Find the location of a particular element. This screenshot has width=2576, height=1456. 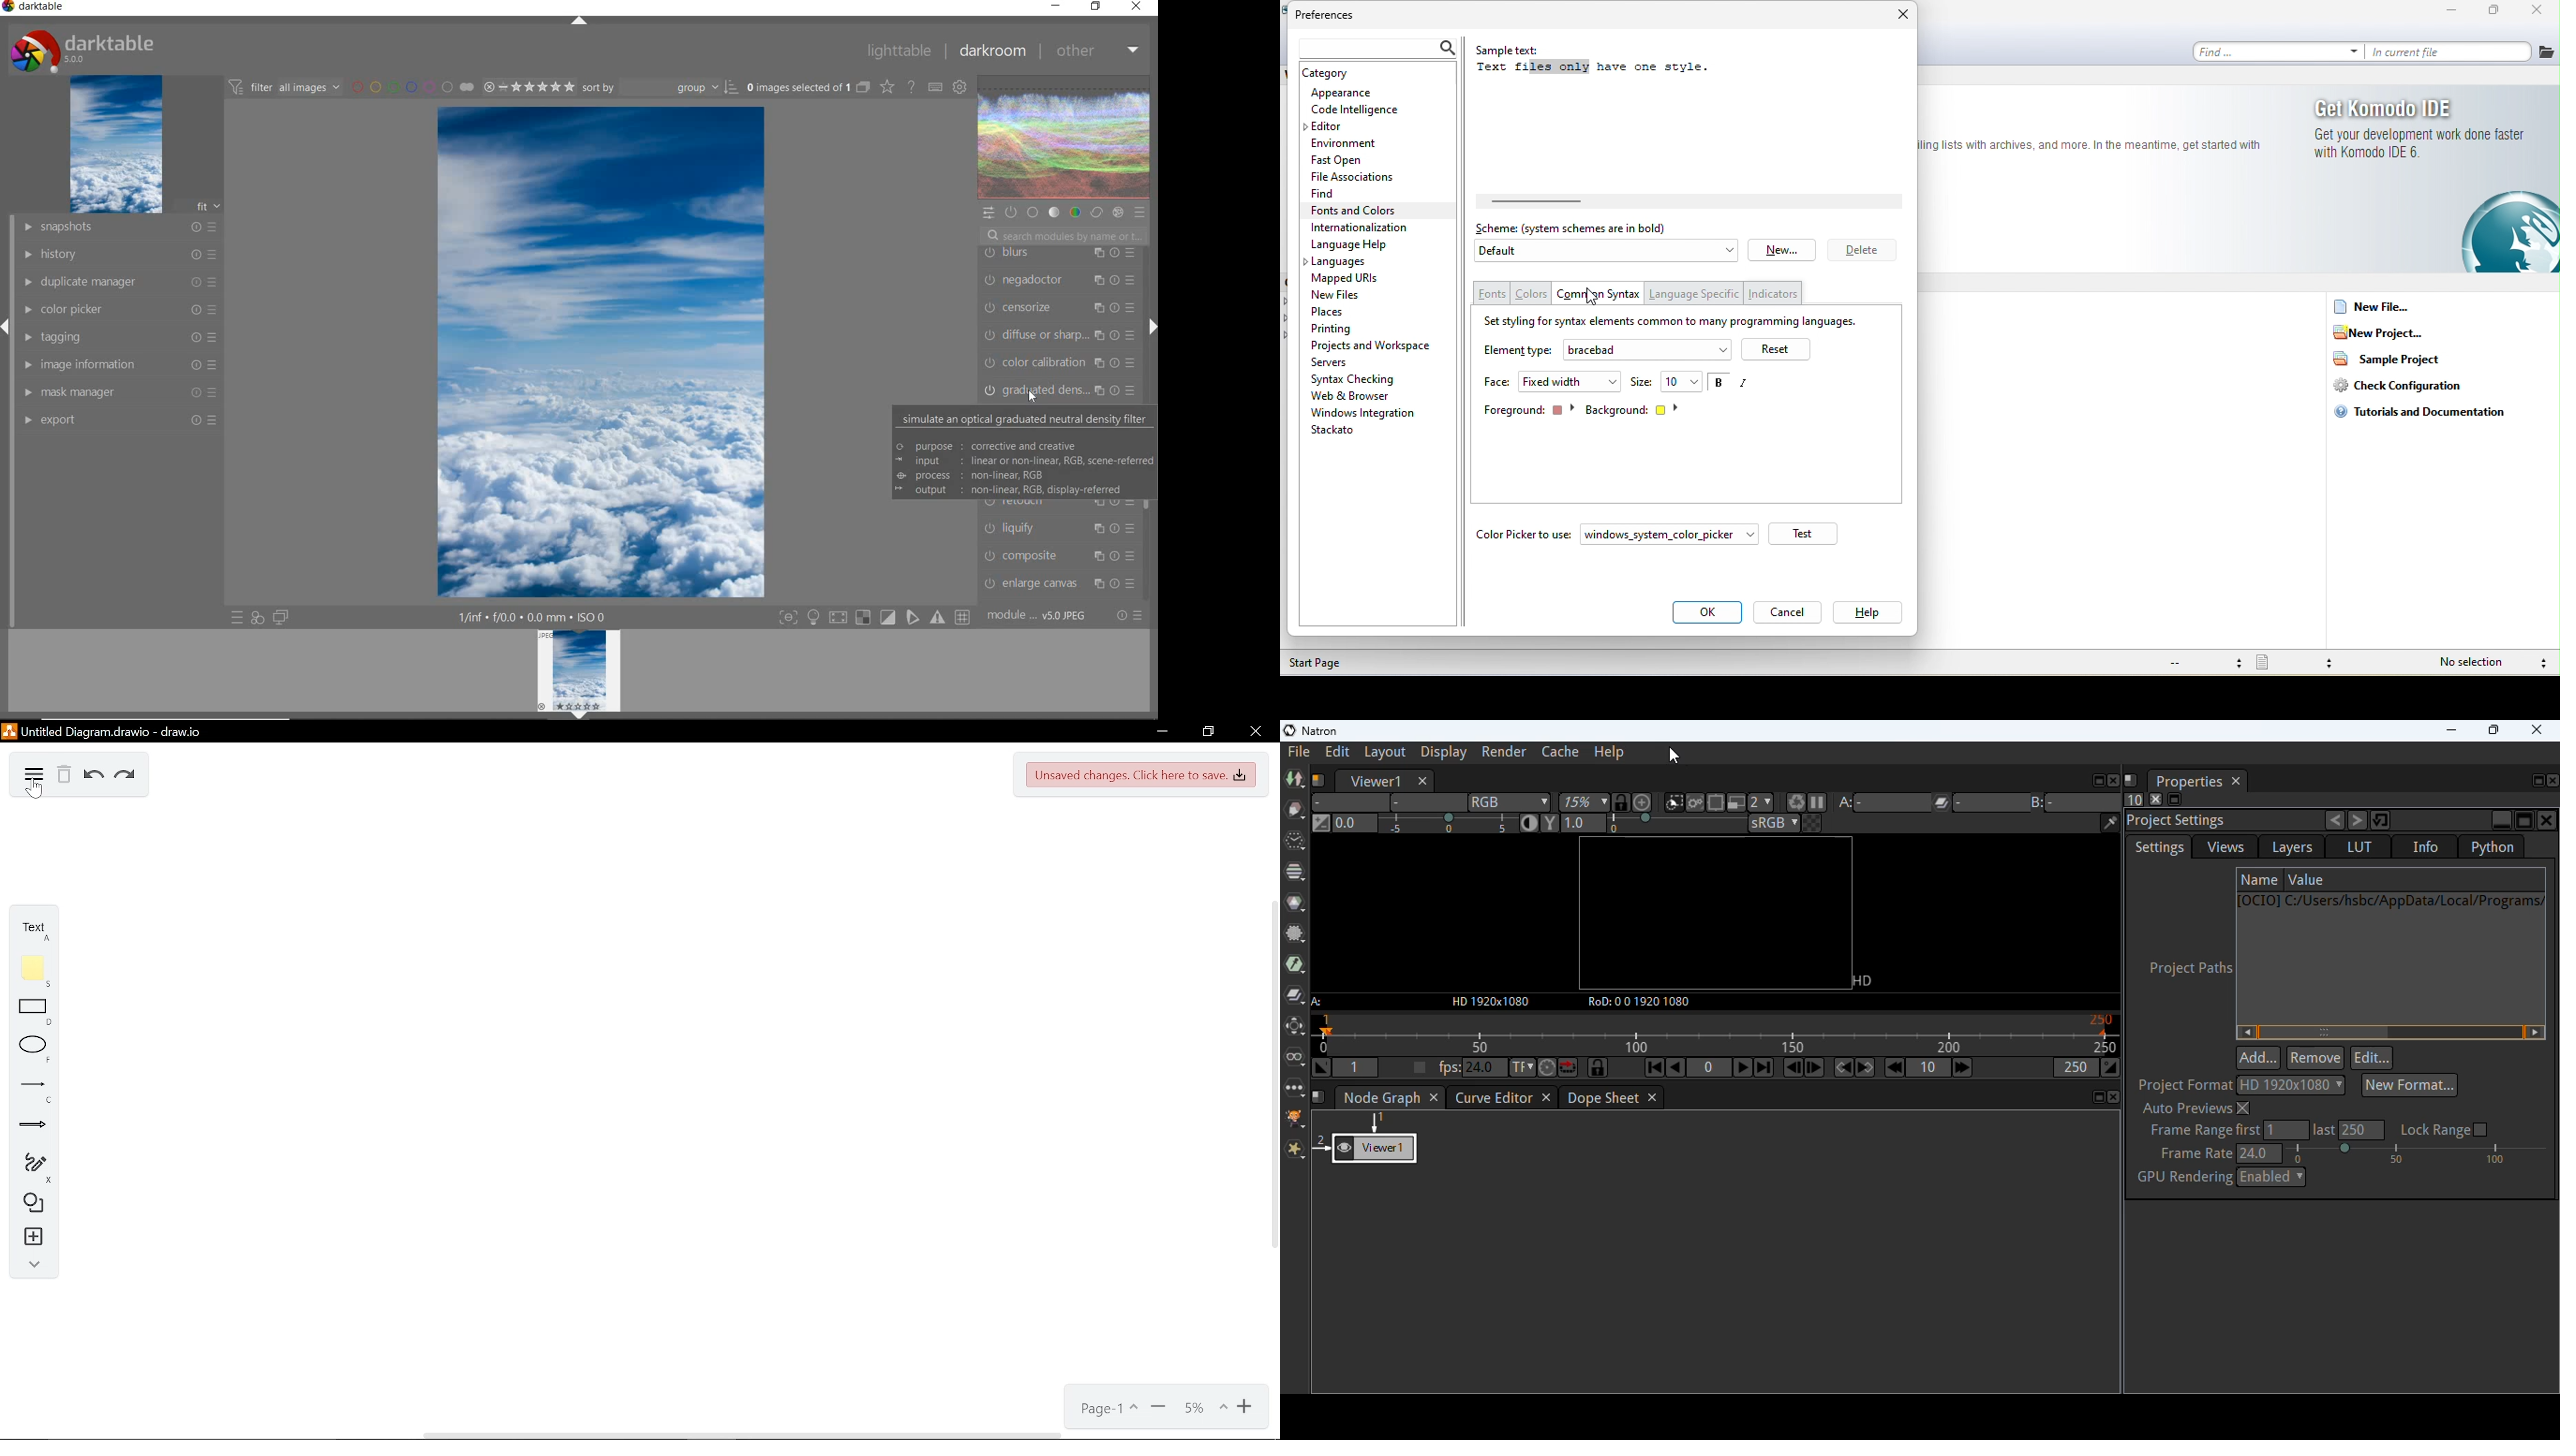

float pane is located at coordinates (2524, 820).